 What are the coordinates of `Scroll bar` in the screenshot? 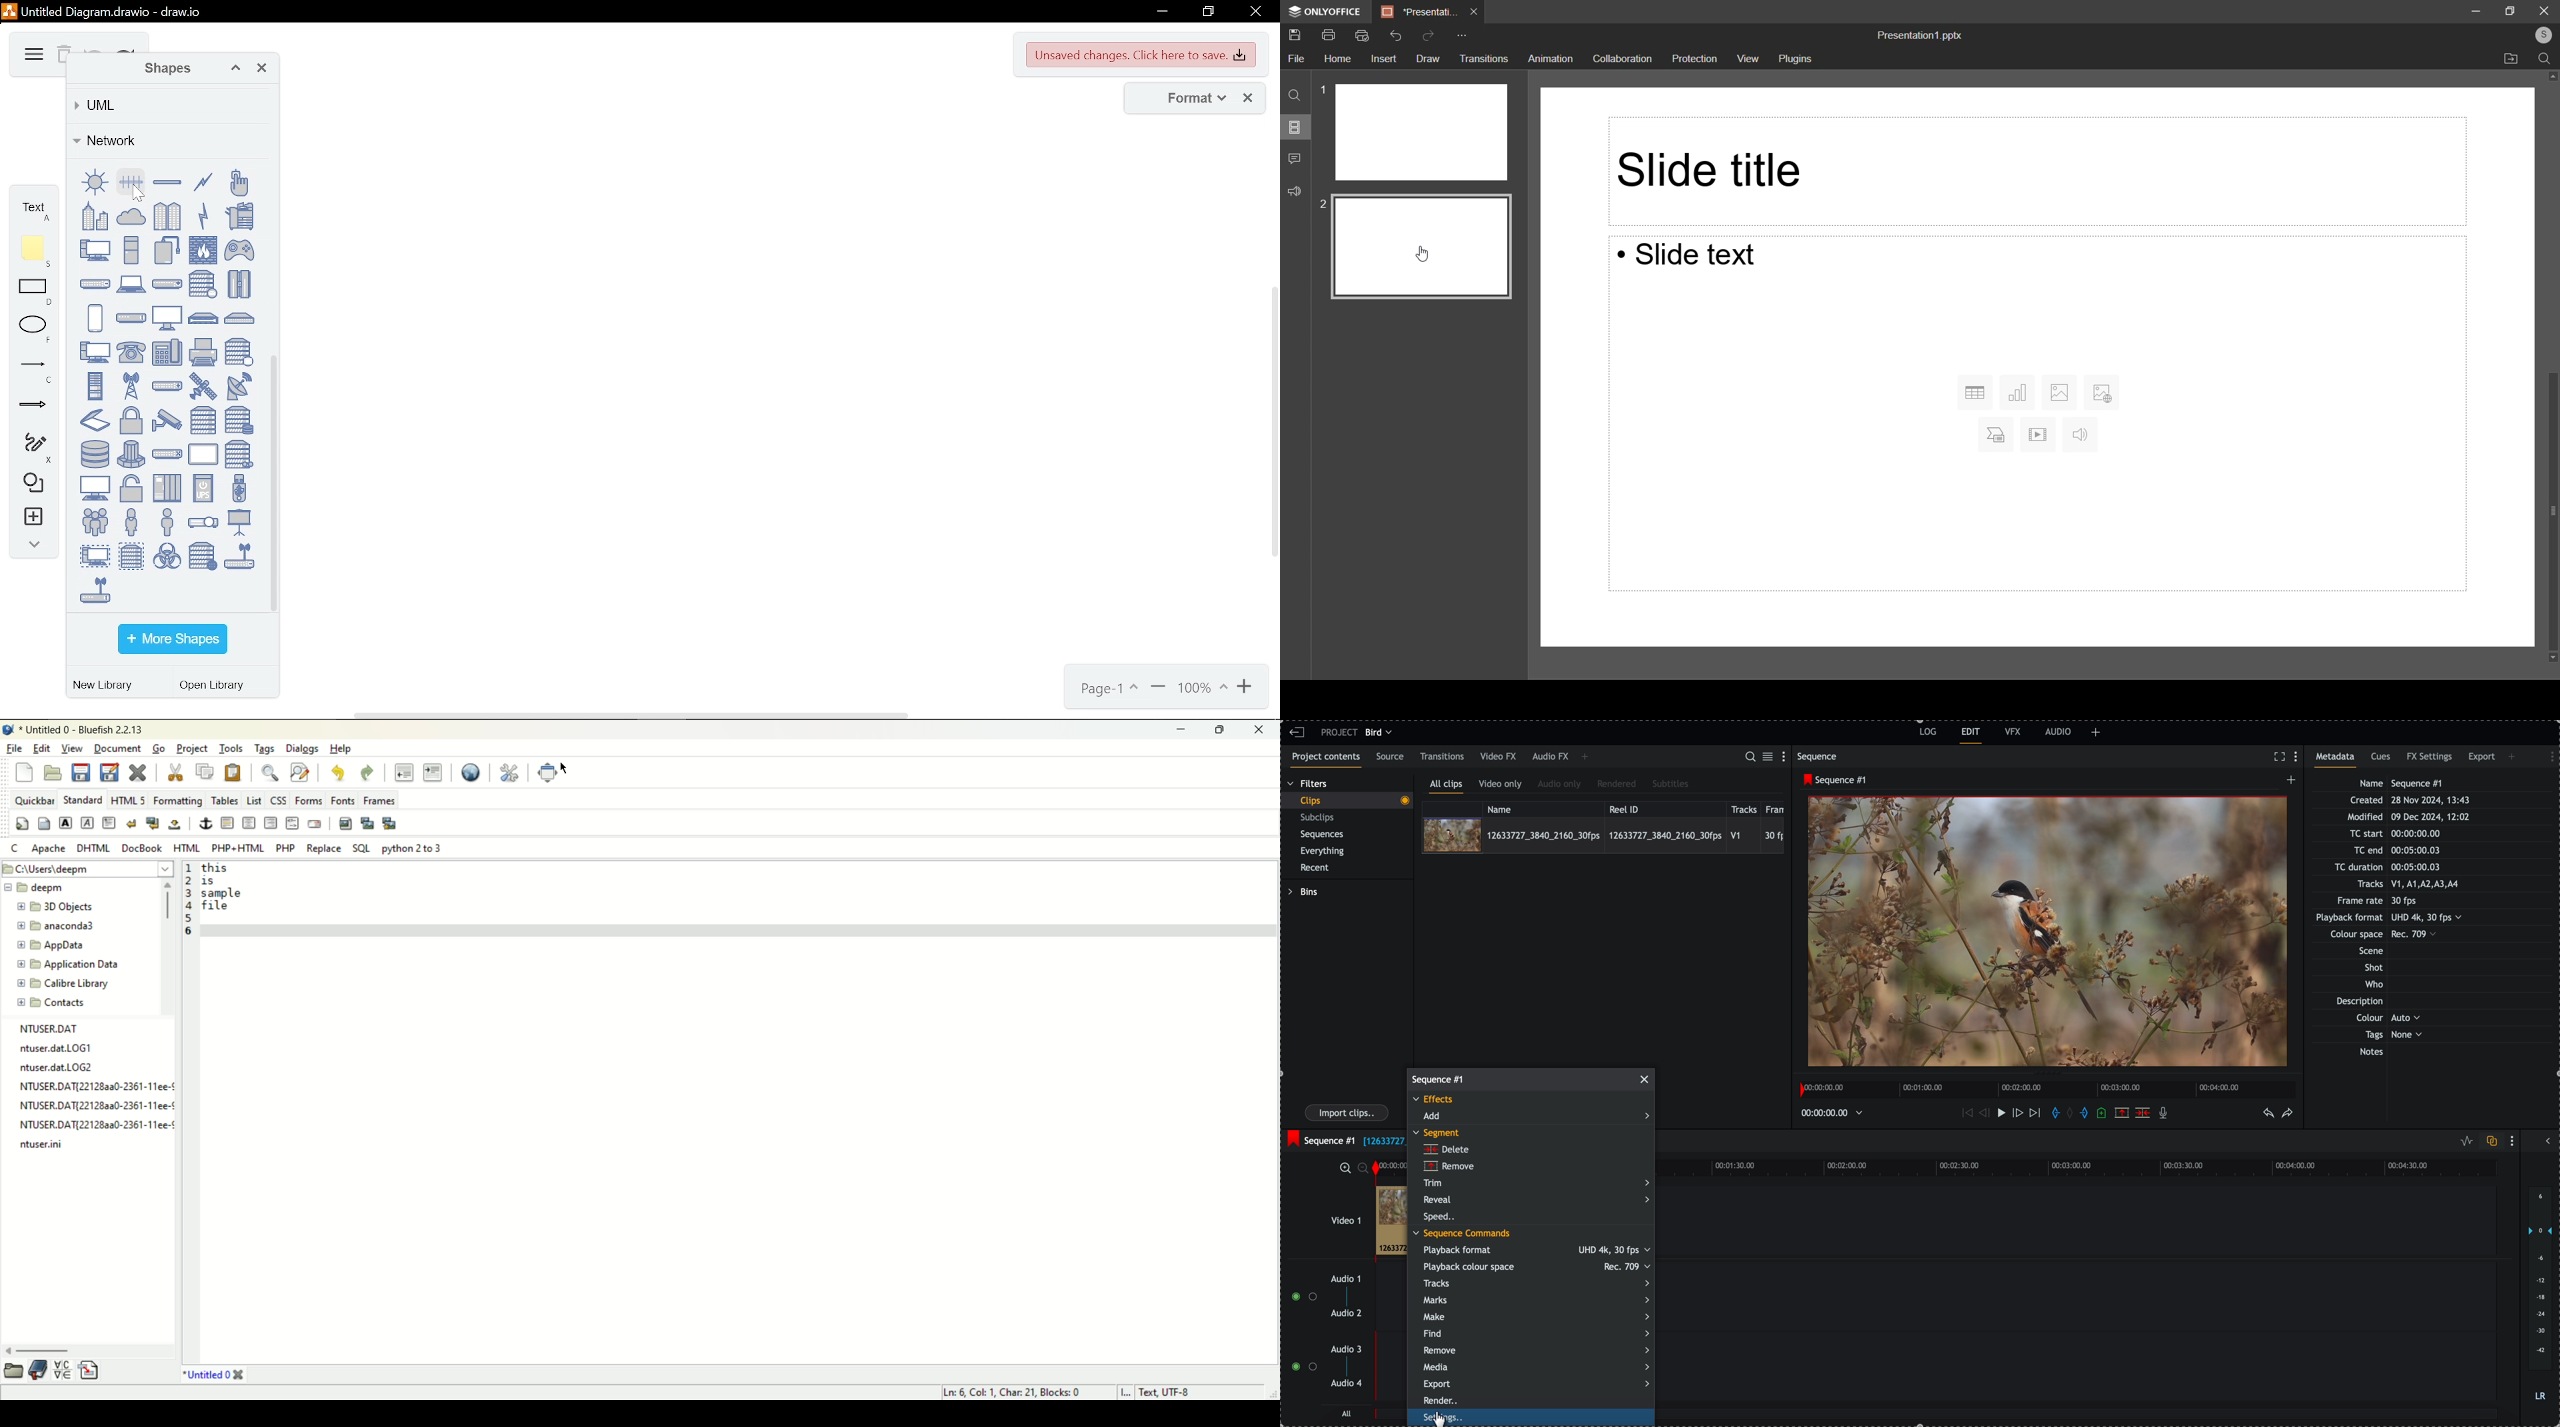 It's located at (2546, 507).